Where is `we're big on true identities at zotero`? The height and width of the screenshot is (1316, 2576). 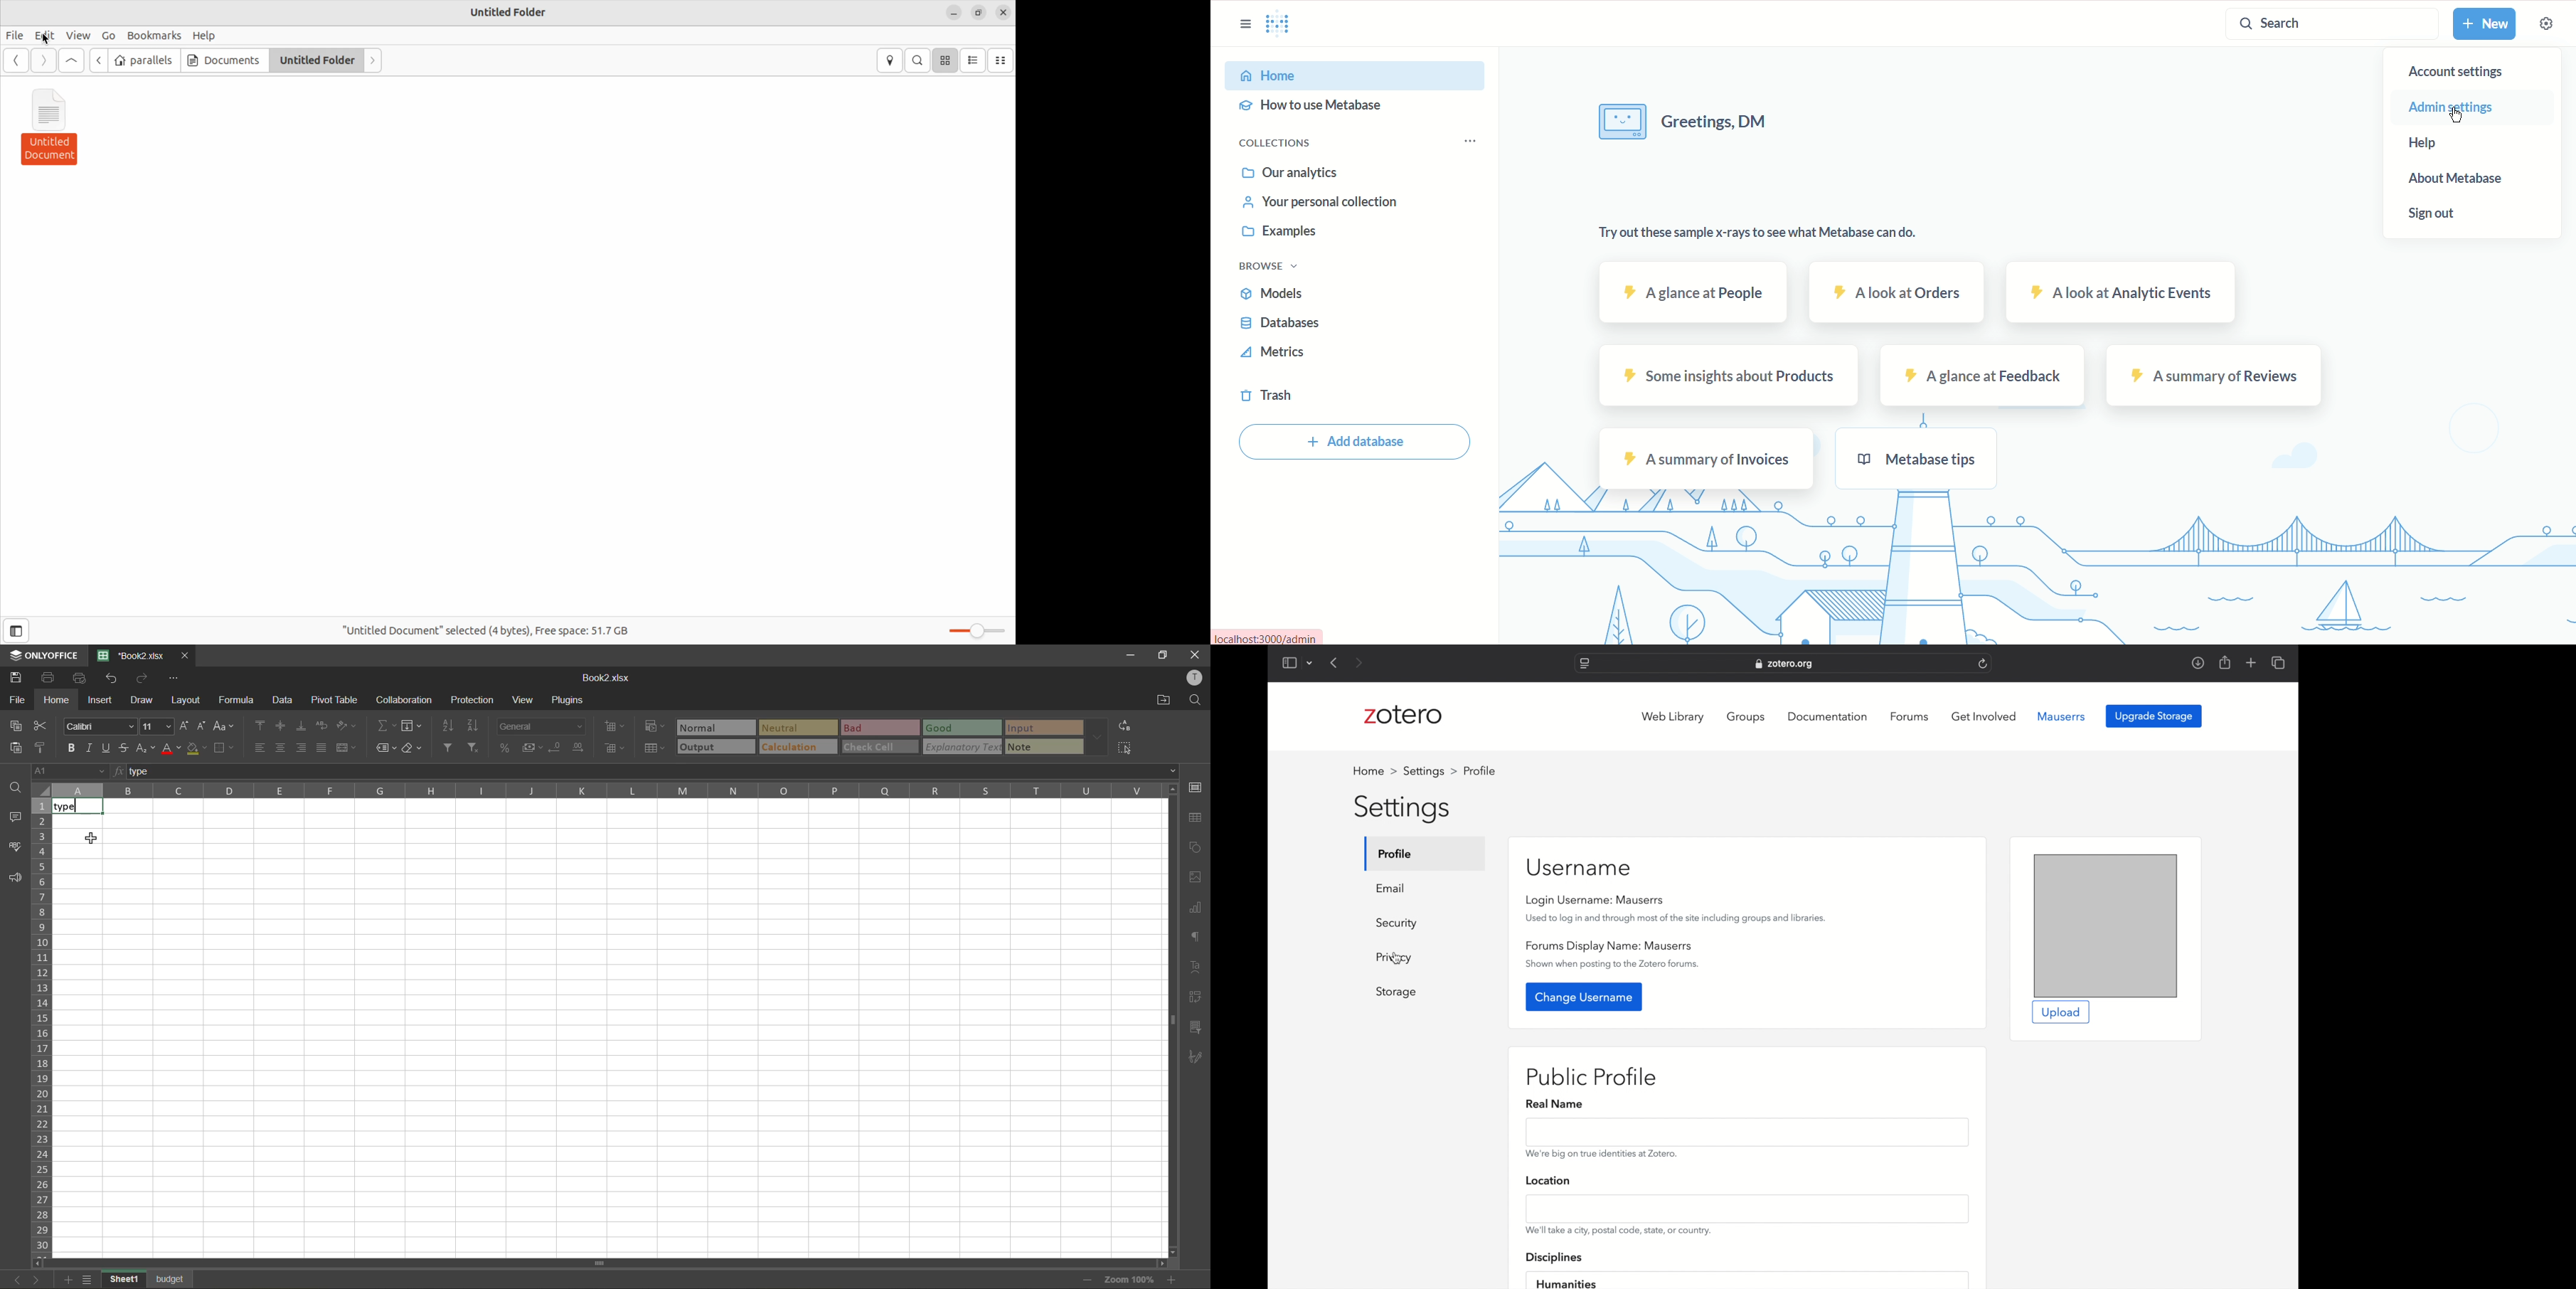
we're big on true identities at zotero is located at coordinates (1601, 1154).